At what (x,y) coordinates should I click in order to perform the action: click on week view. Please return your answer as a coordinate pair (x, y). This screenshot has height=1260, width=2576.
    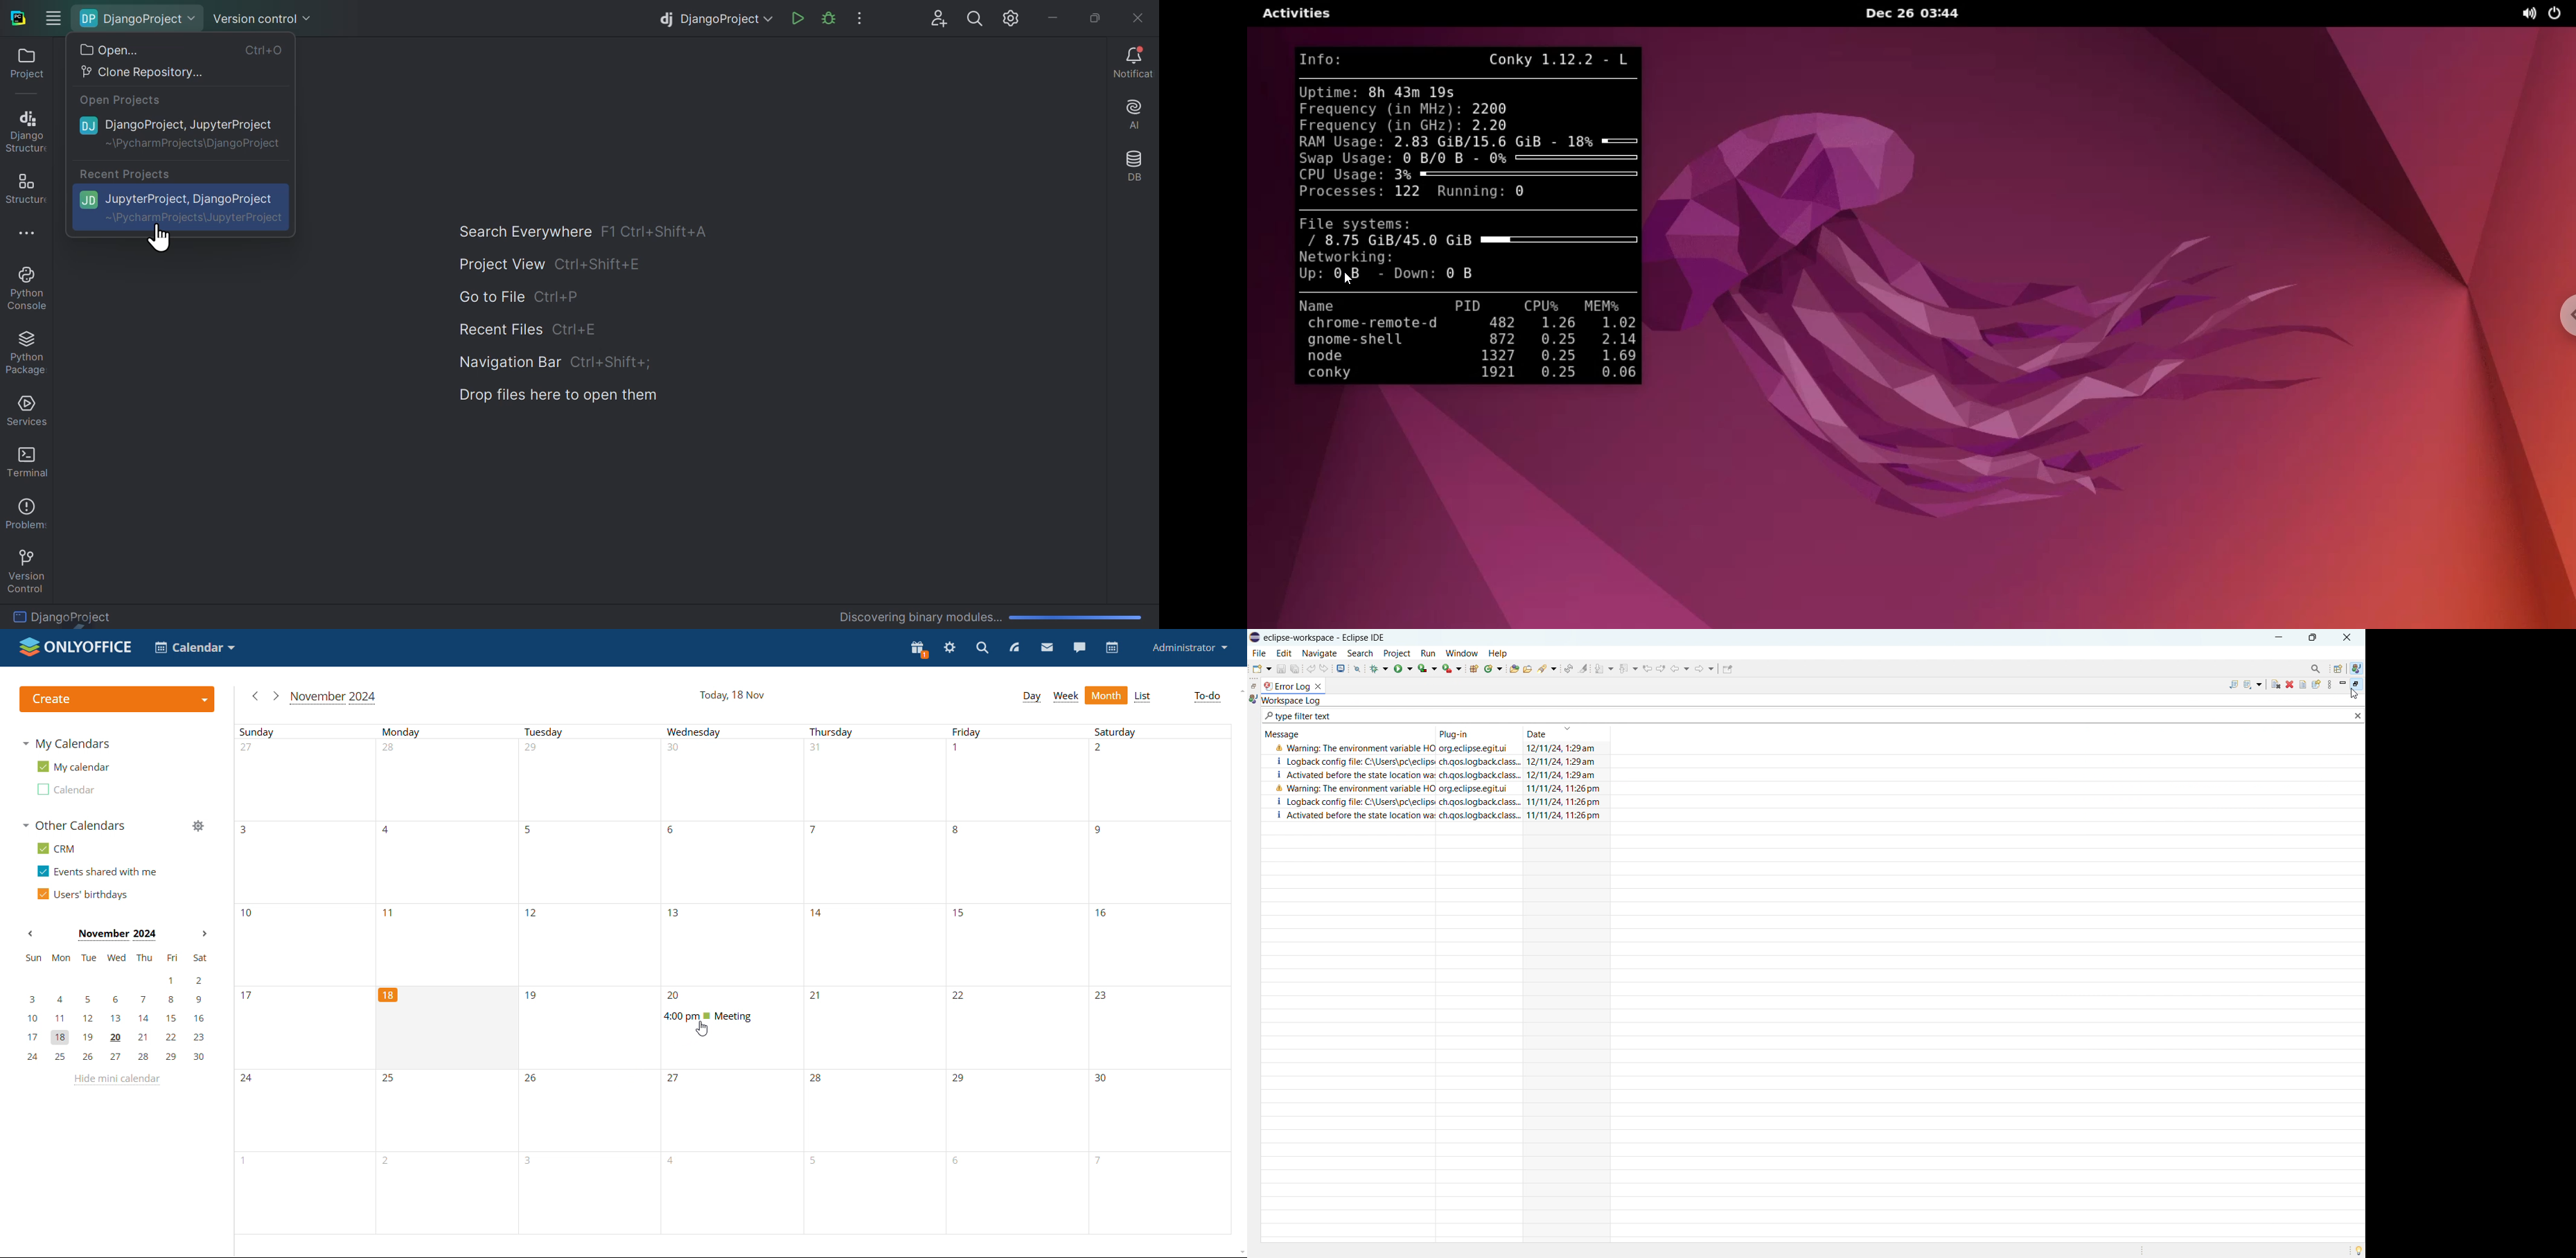
    Looking at the image, I should click on (1066, 696).